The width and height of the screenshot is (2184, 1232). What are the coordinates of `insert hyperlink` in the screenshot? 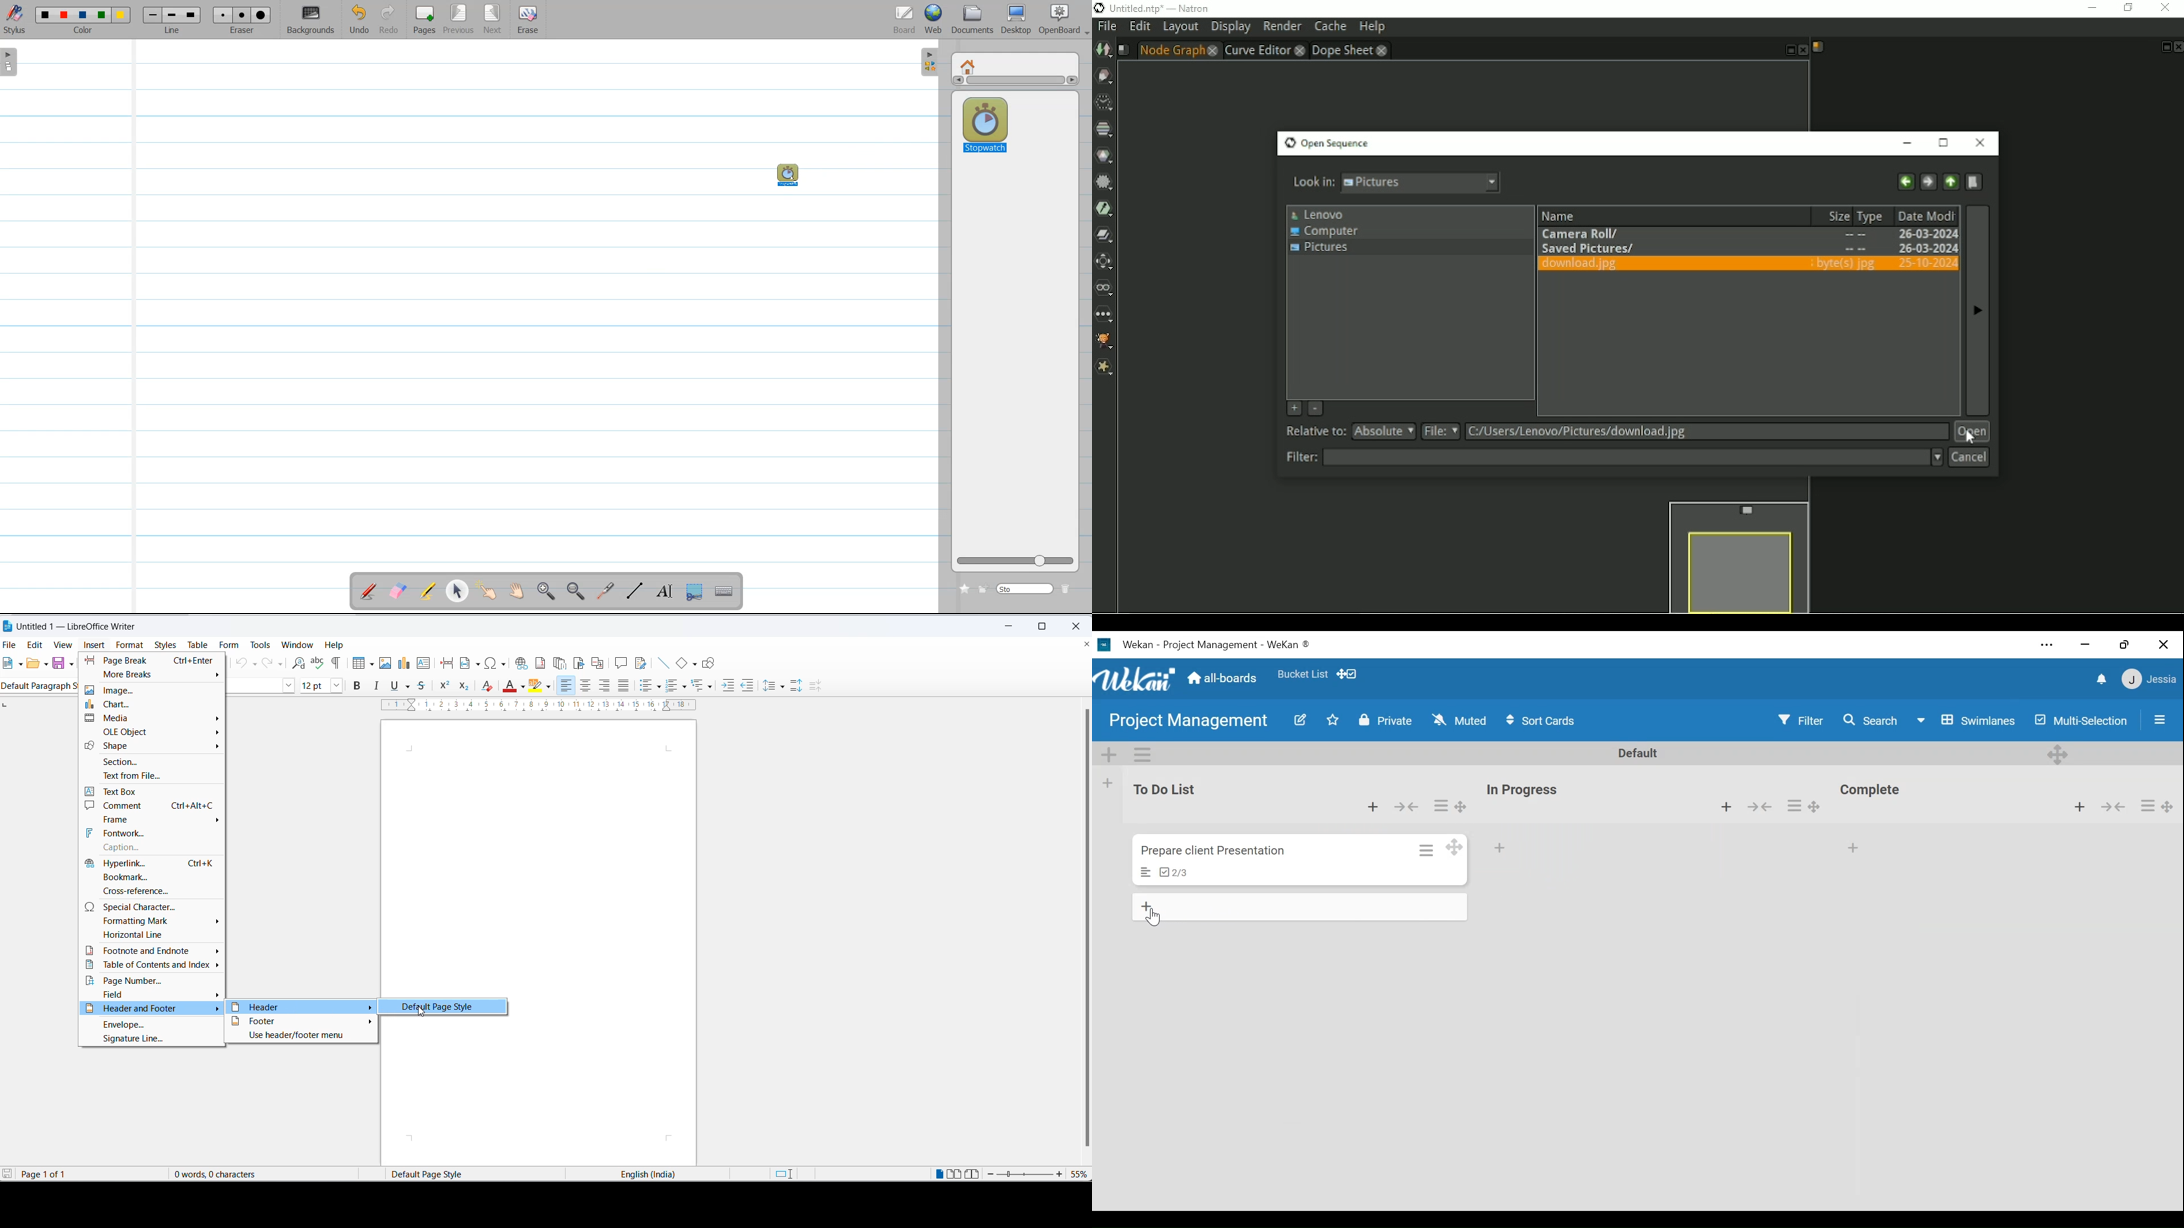 It's located at (522, 663).